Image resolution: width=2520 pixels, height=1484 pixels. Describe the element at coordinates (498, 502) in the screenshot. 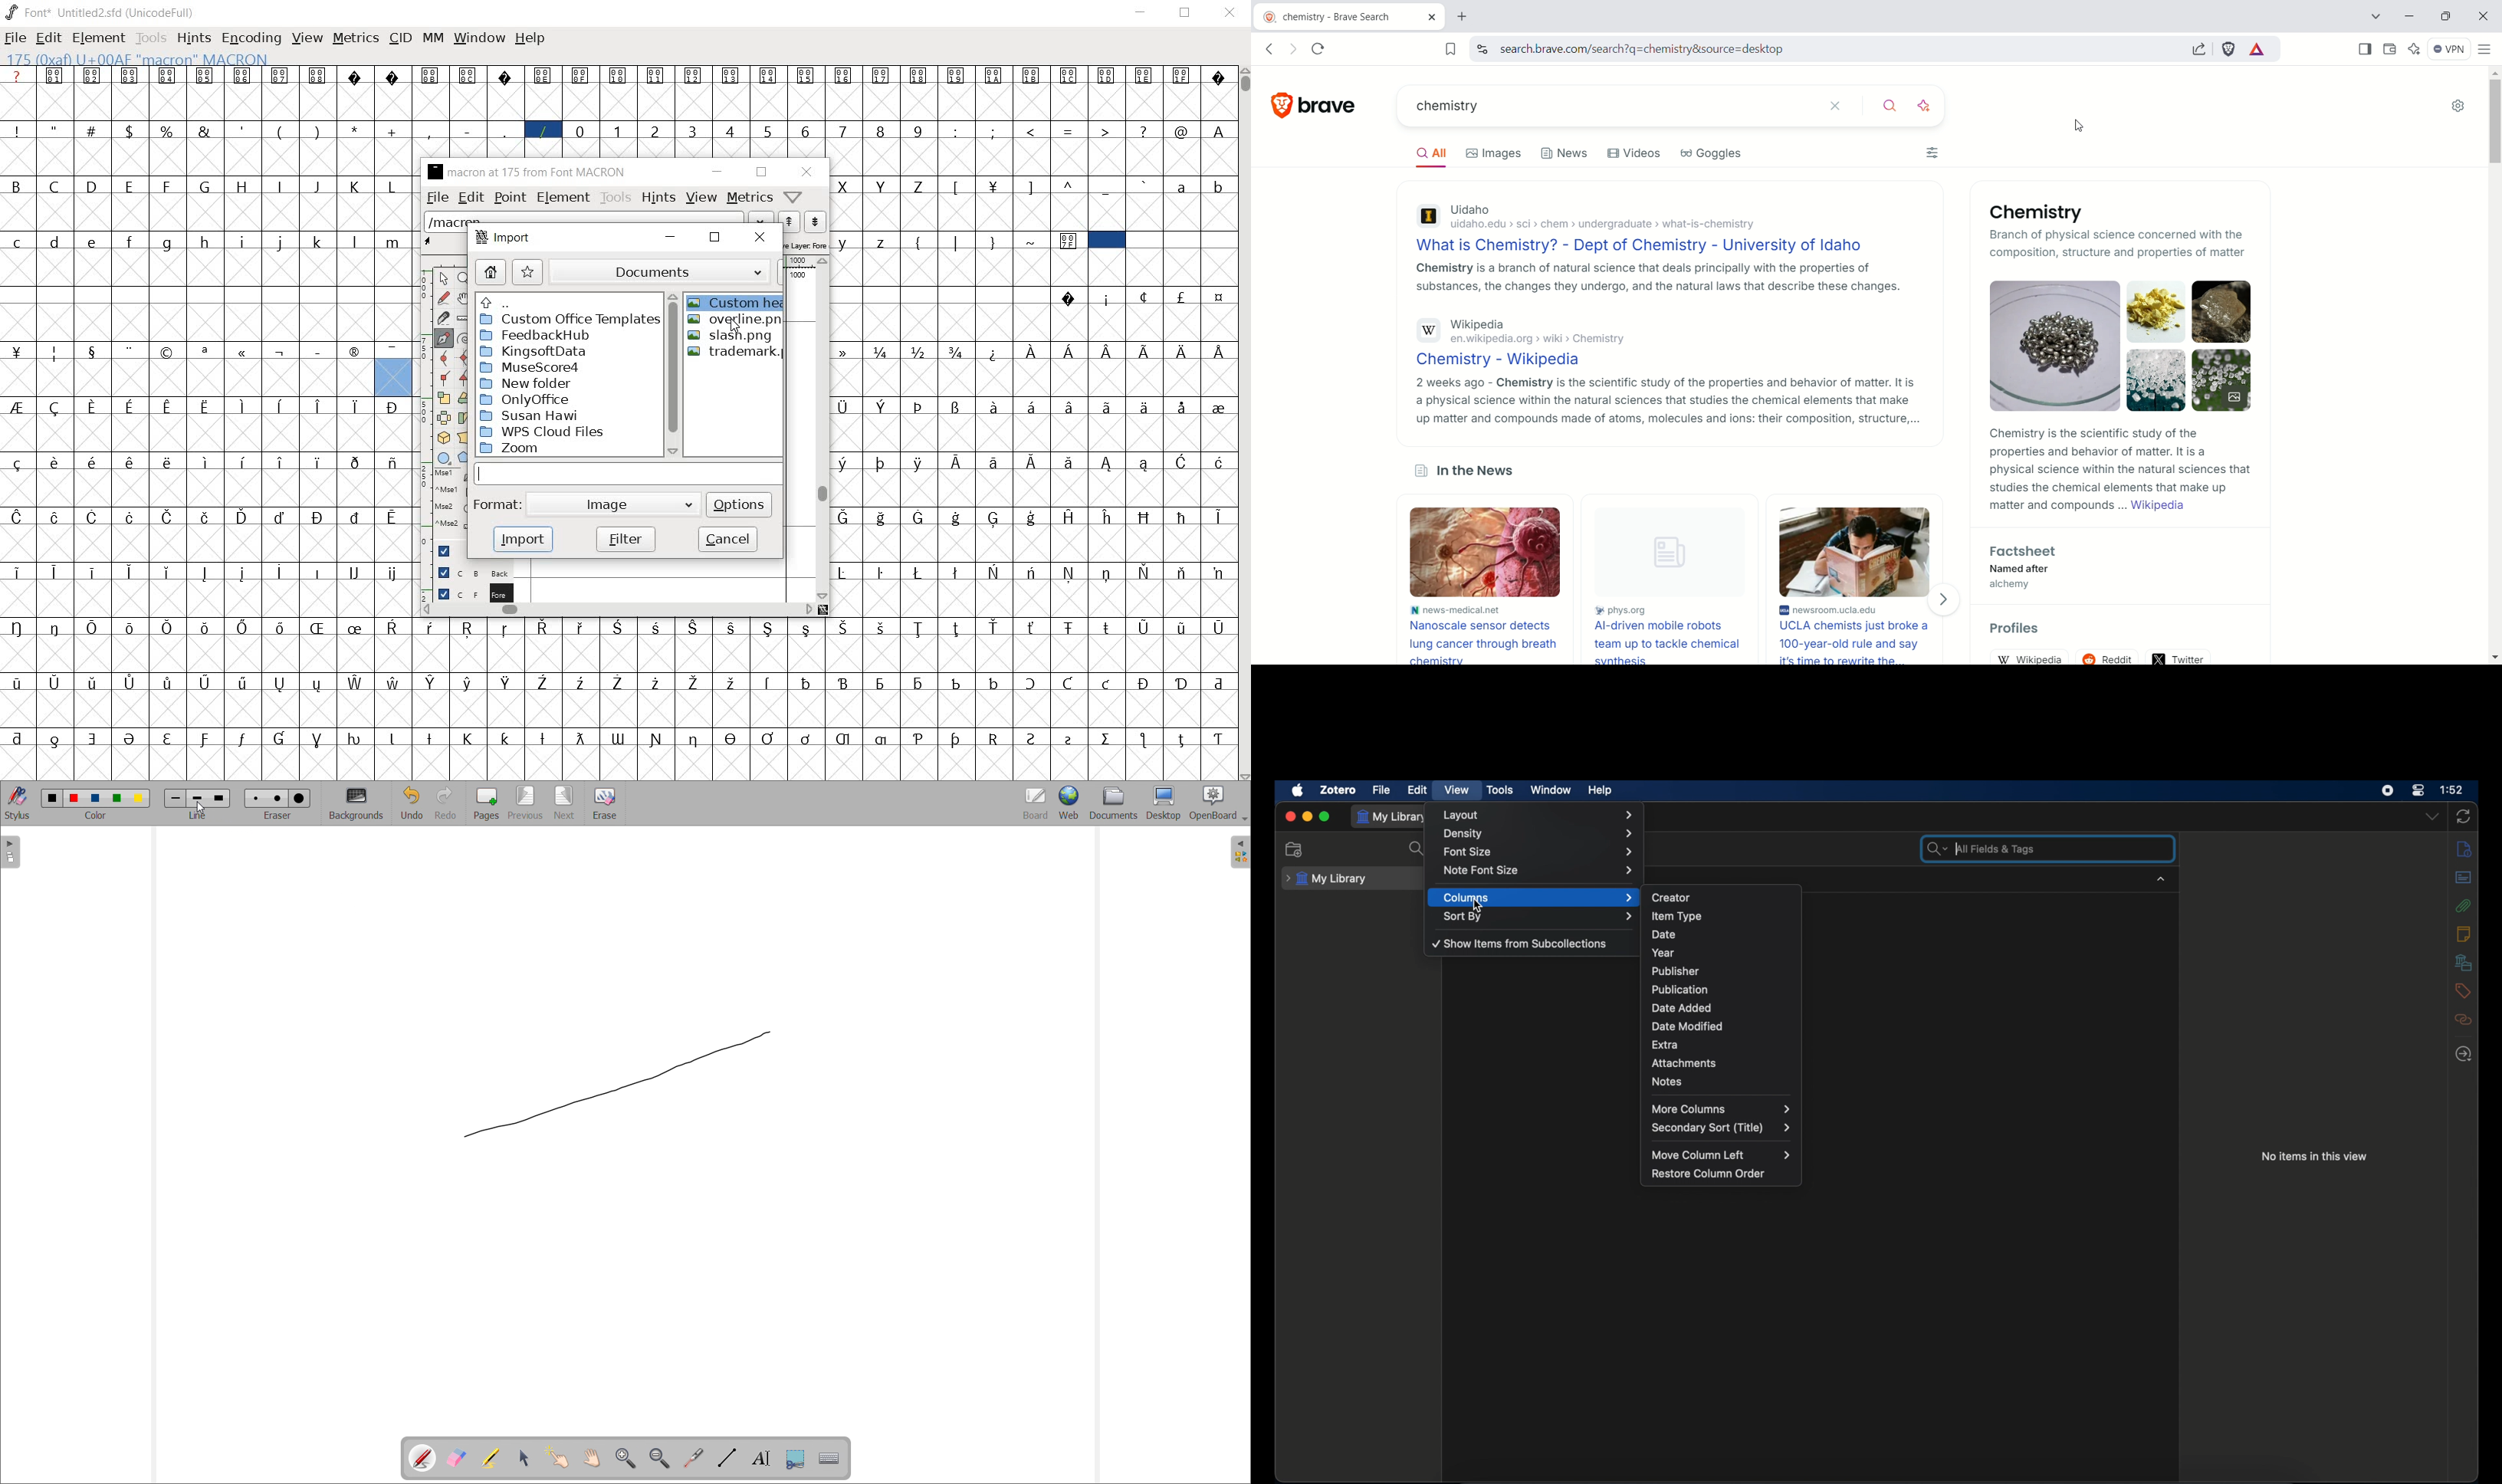

I see `format` at that location.